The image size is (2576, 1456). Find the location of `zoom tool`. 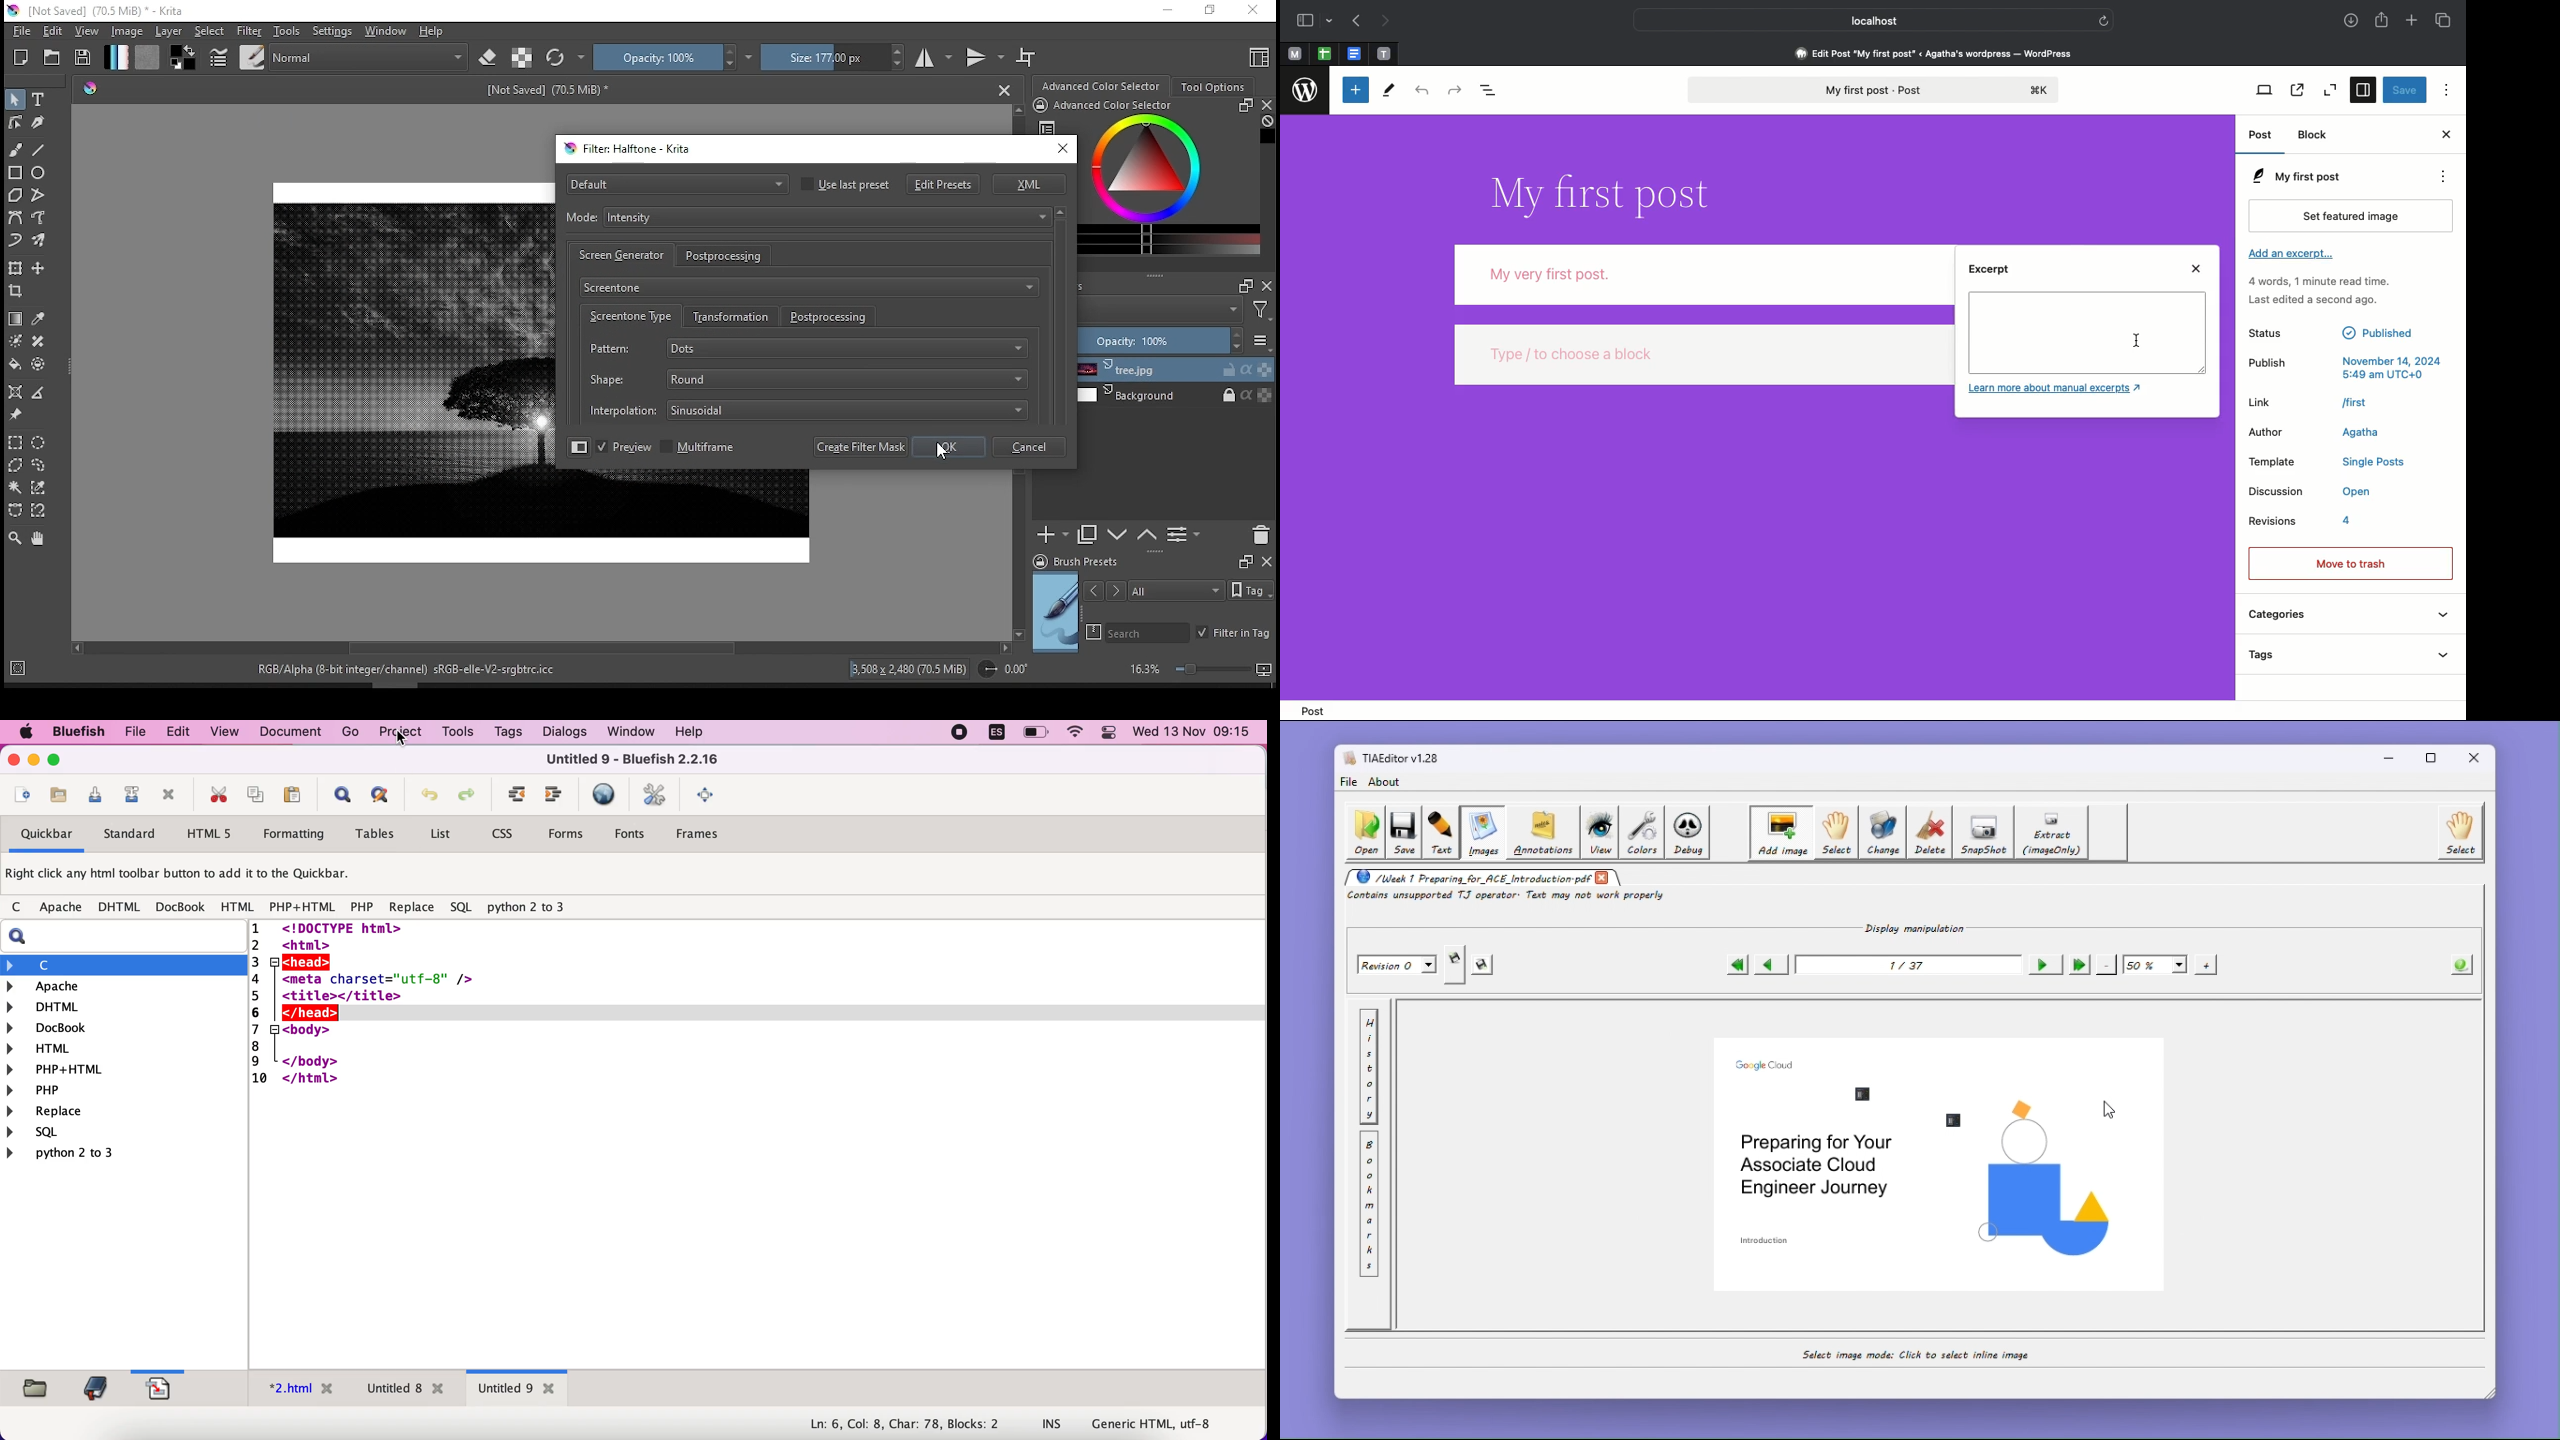

zoom tool is located at coordinates (15, 539).